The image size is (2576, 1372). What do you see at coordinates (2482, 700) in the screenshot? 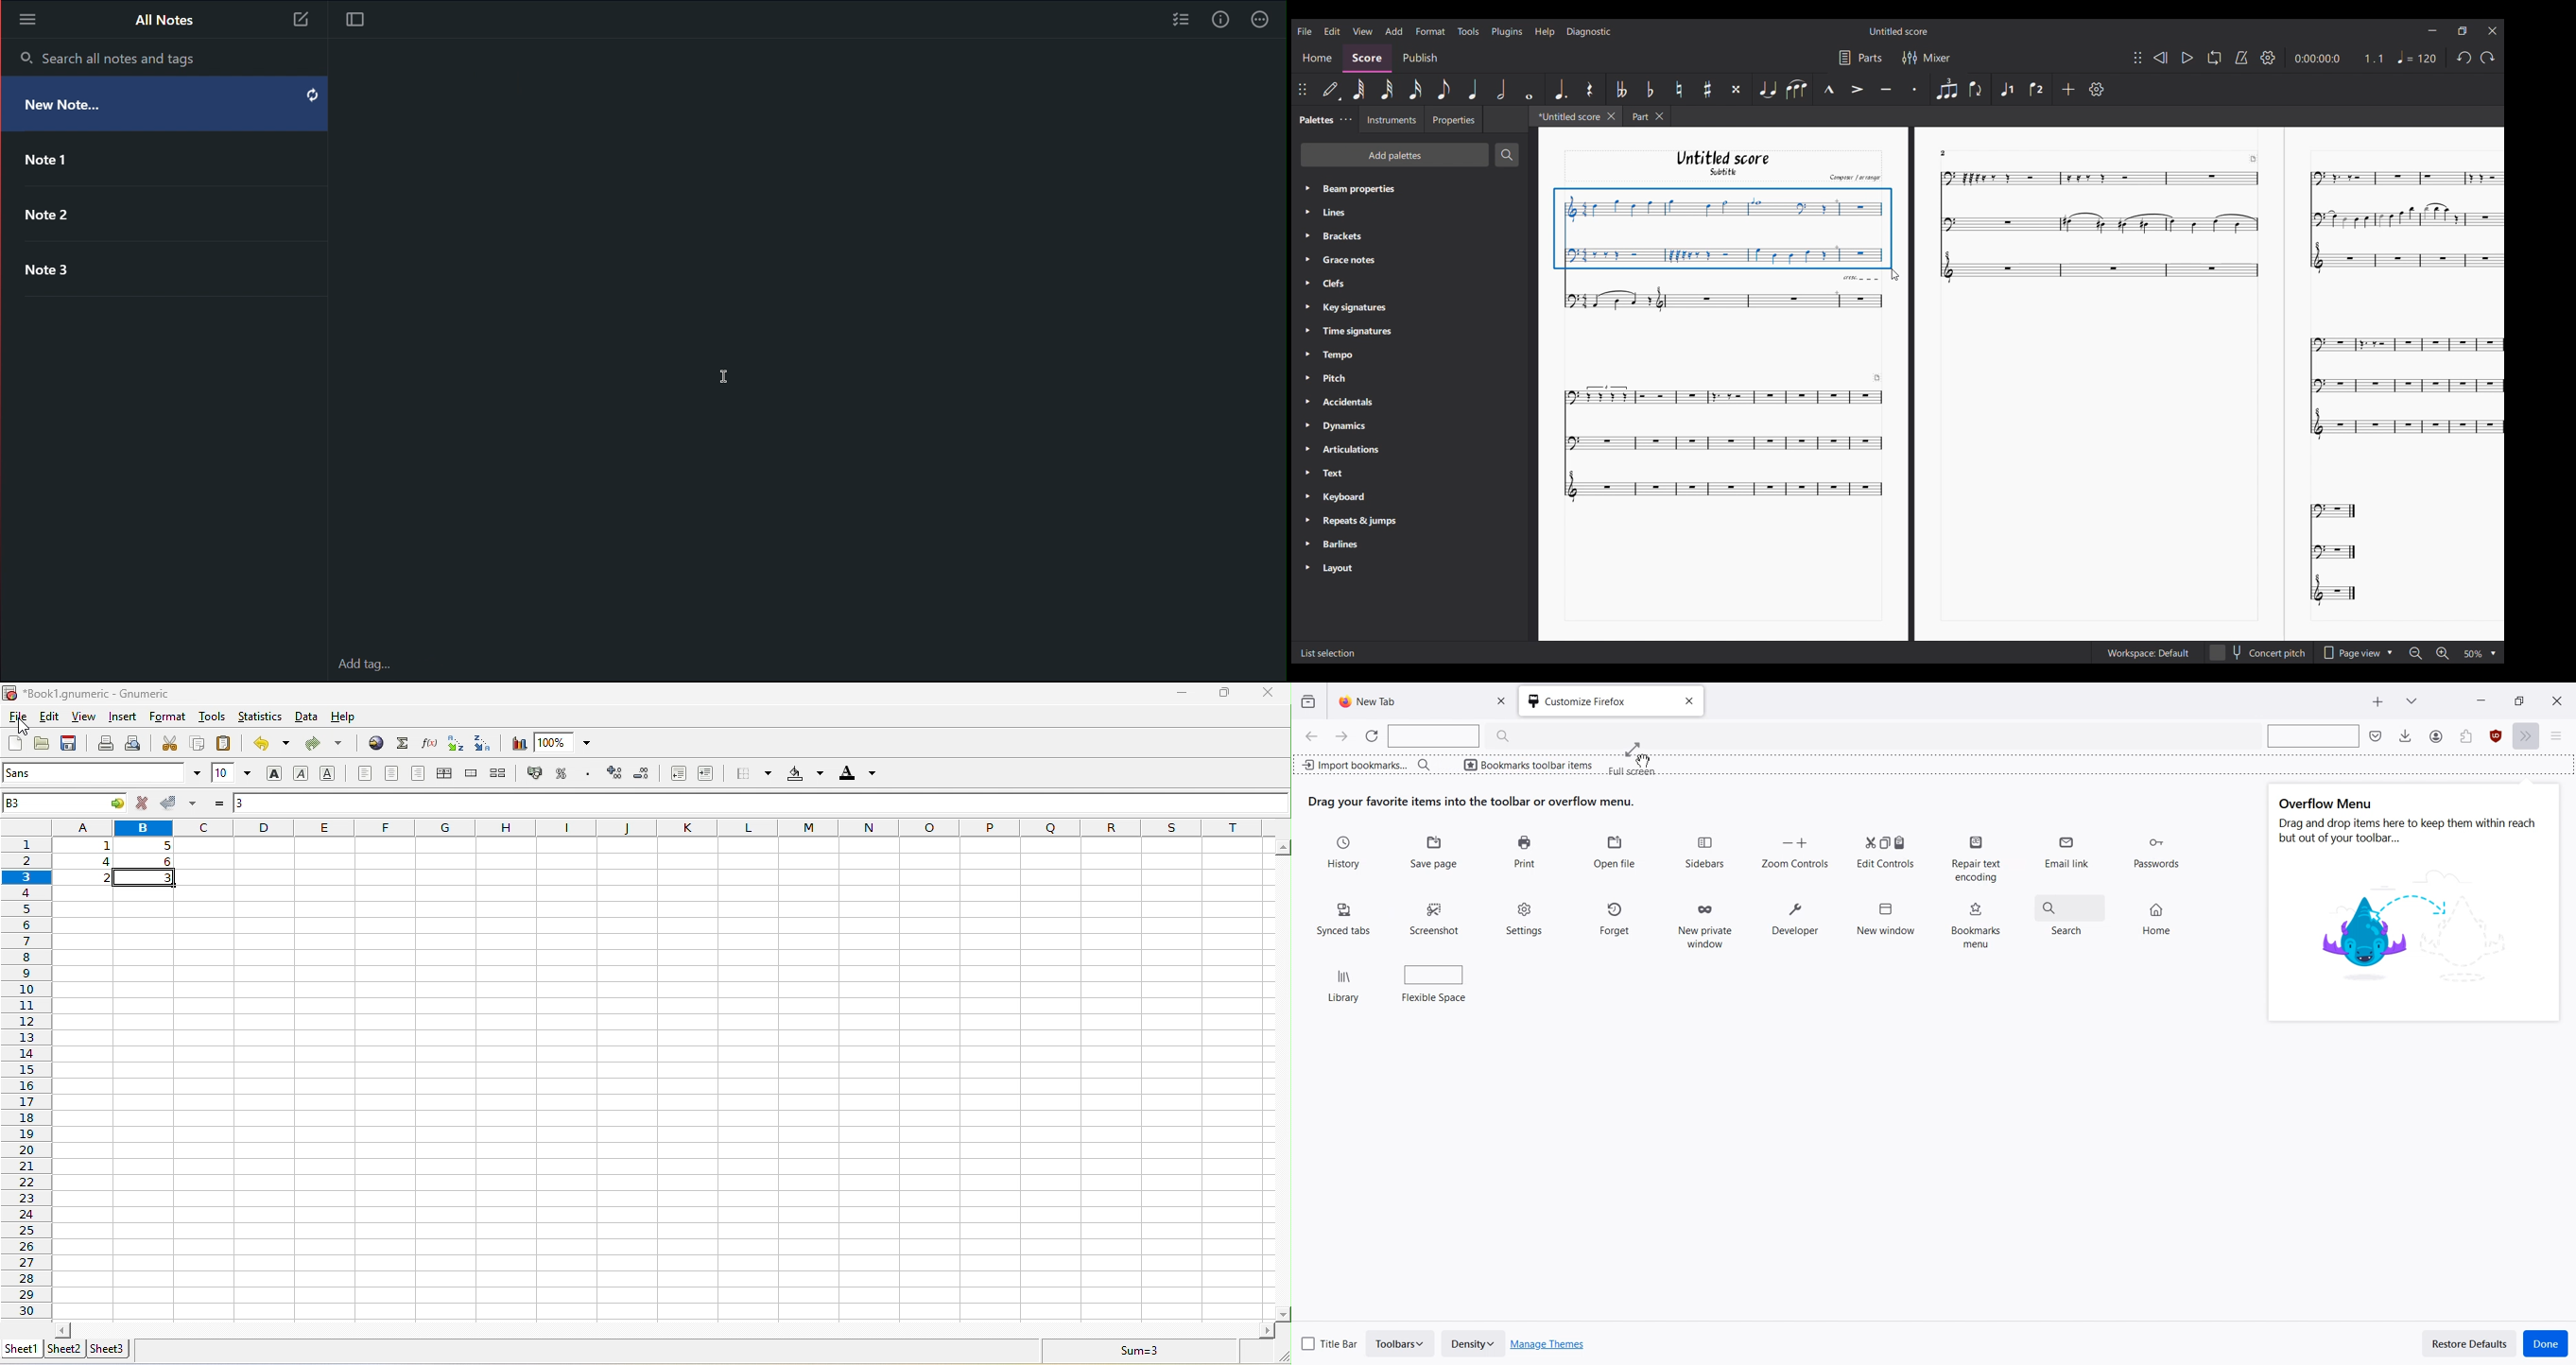
I see `Minimize` at bounding box center [2482, 700].